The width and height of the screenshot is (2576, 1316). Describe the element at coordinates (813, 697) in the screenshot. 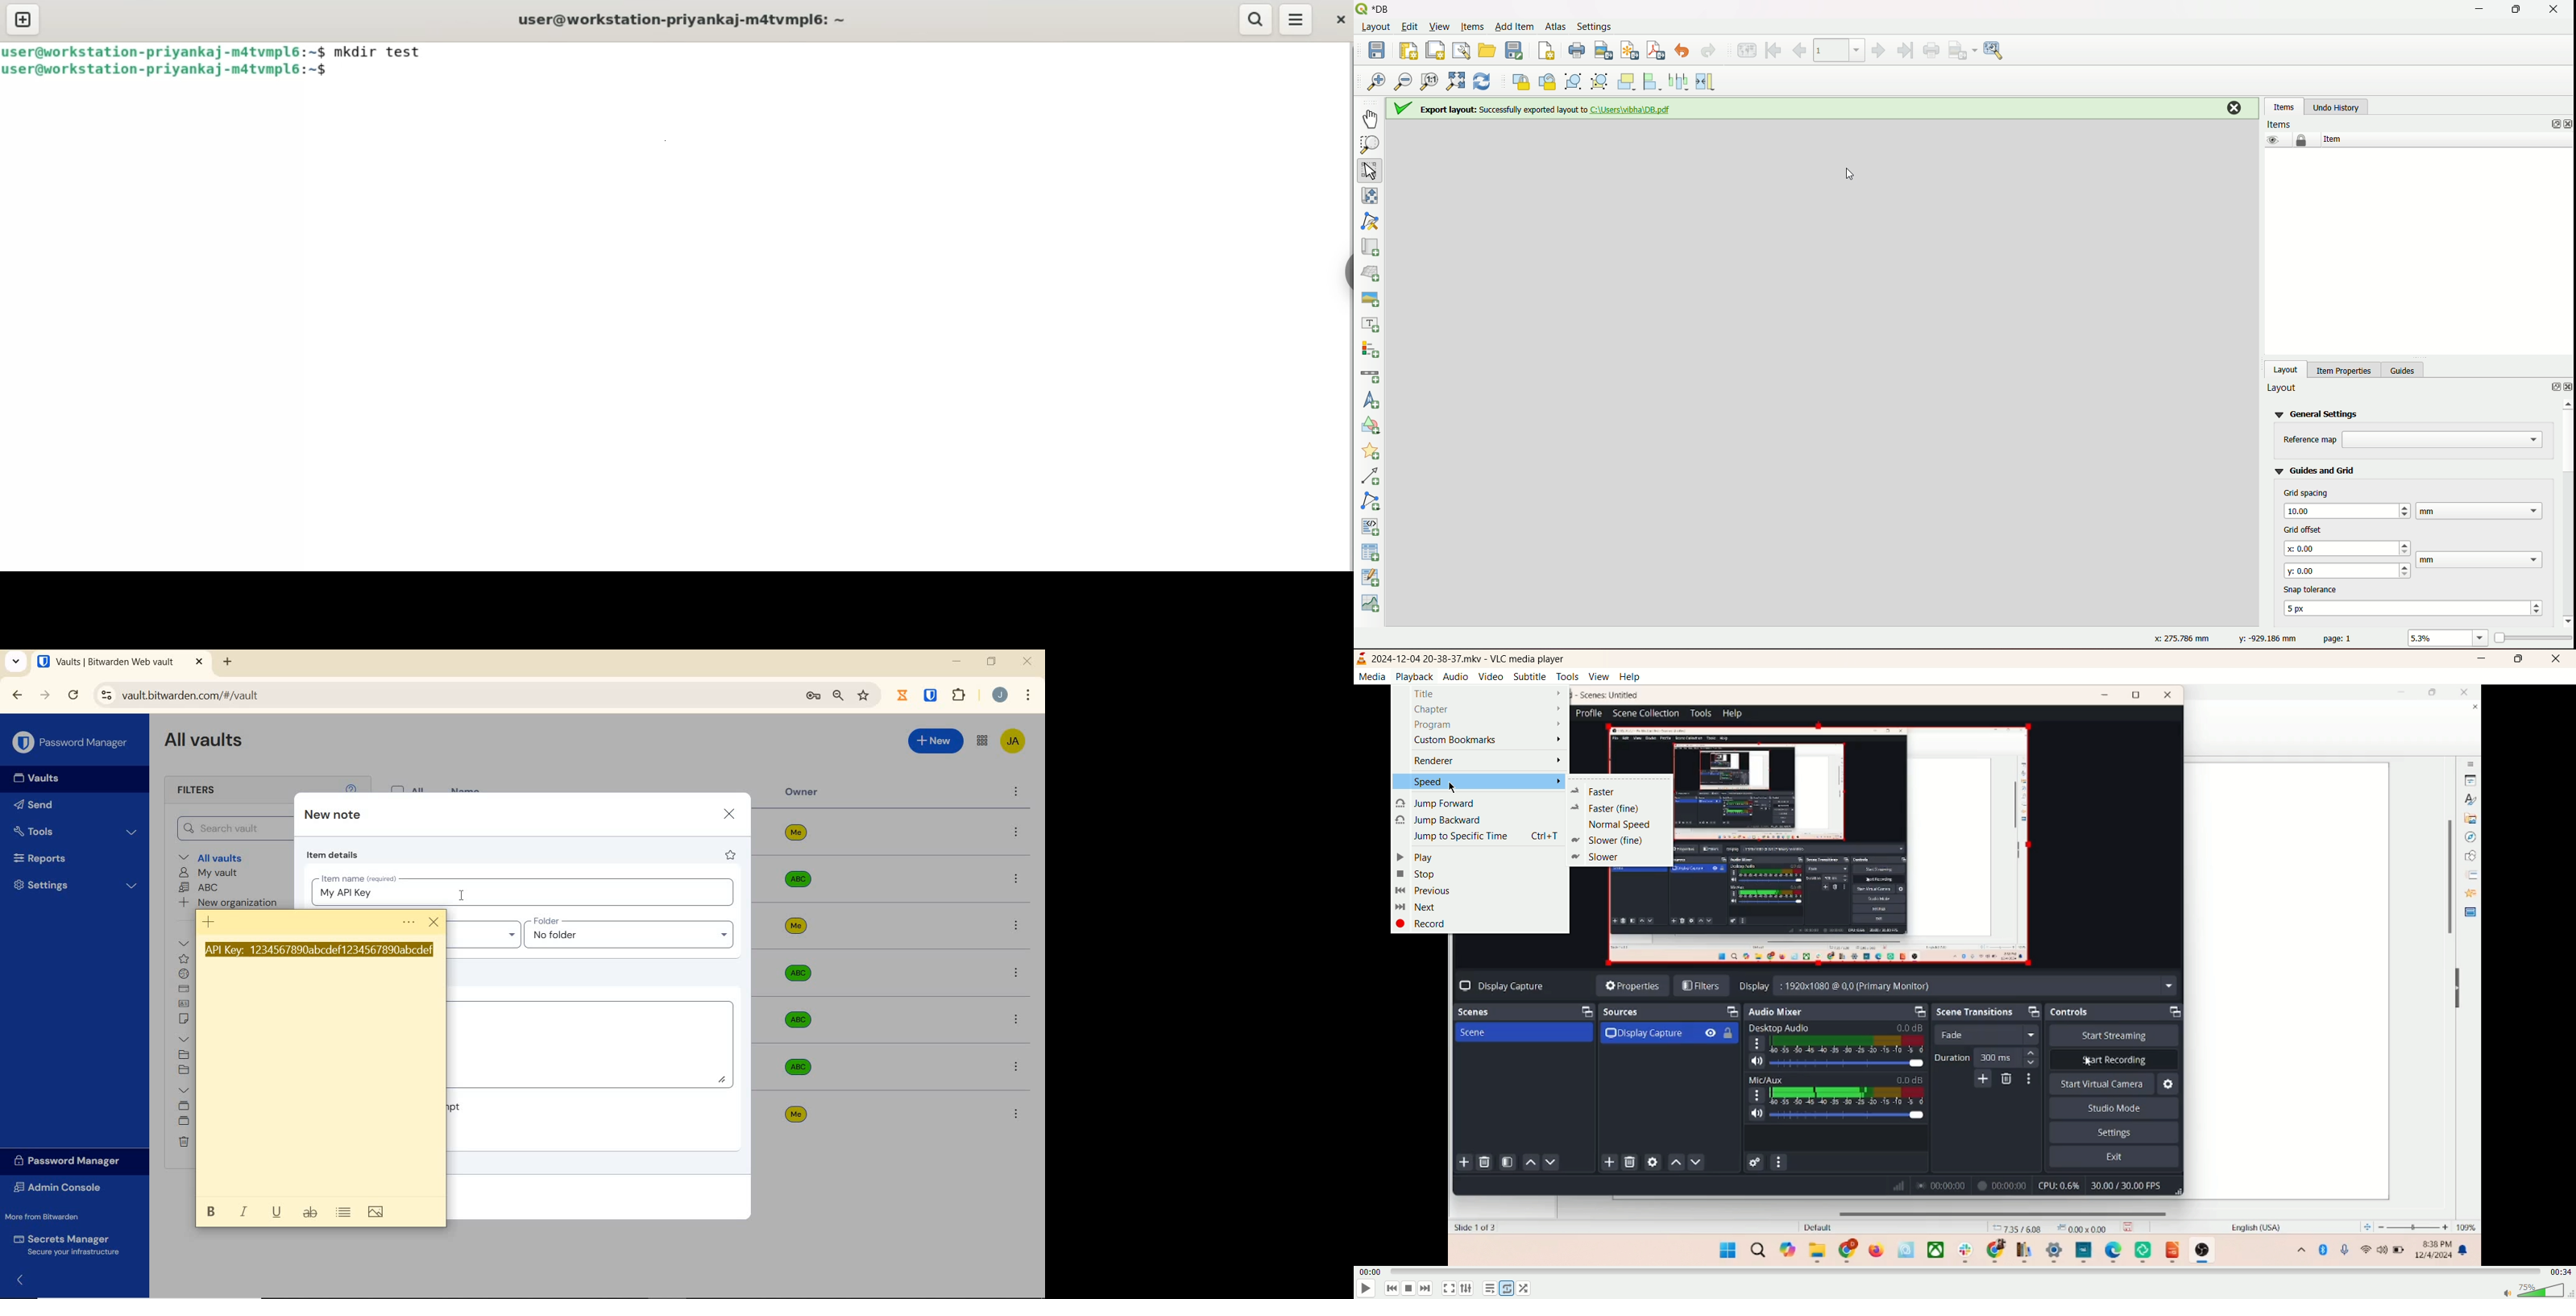

I see `manage passwords` at that location.